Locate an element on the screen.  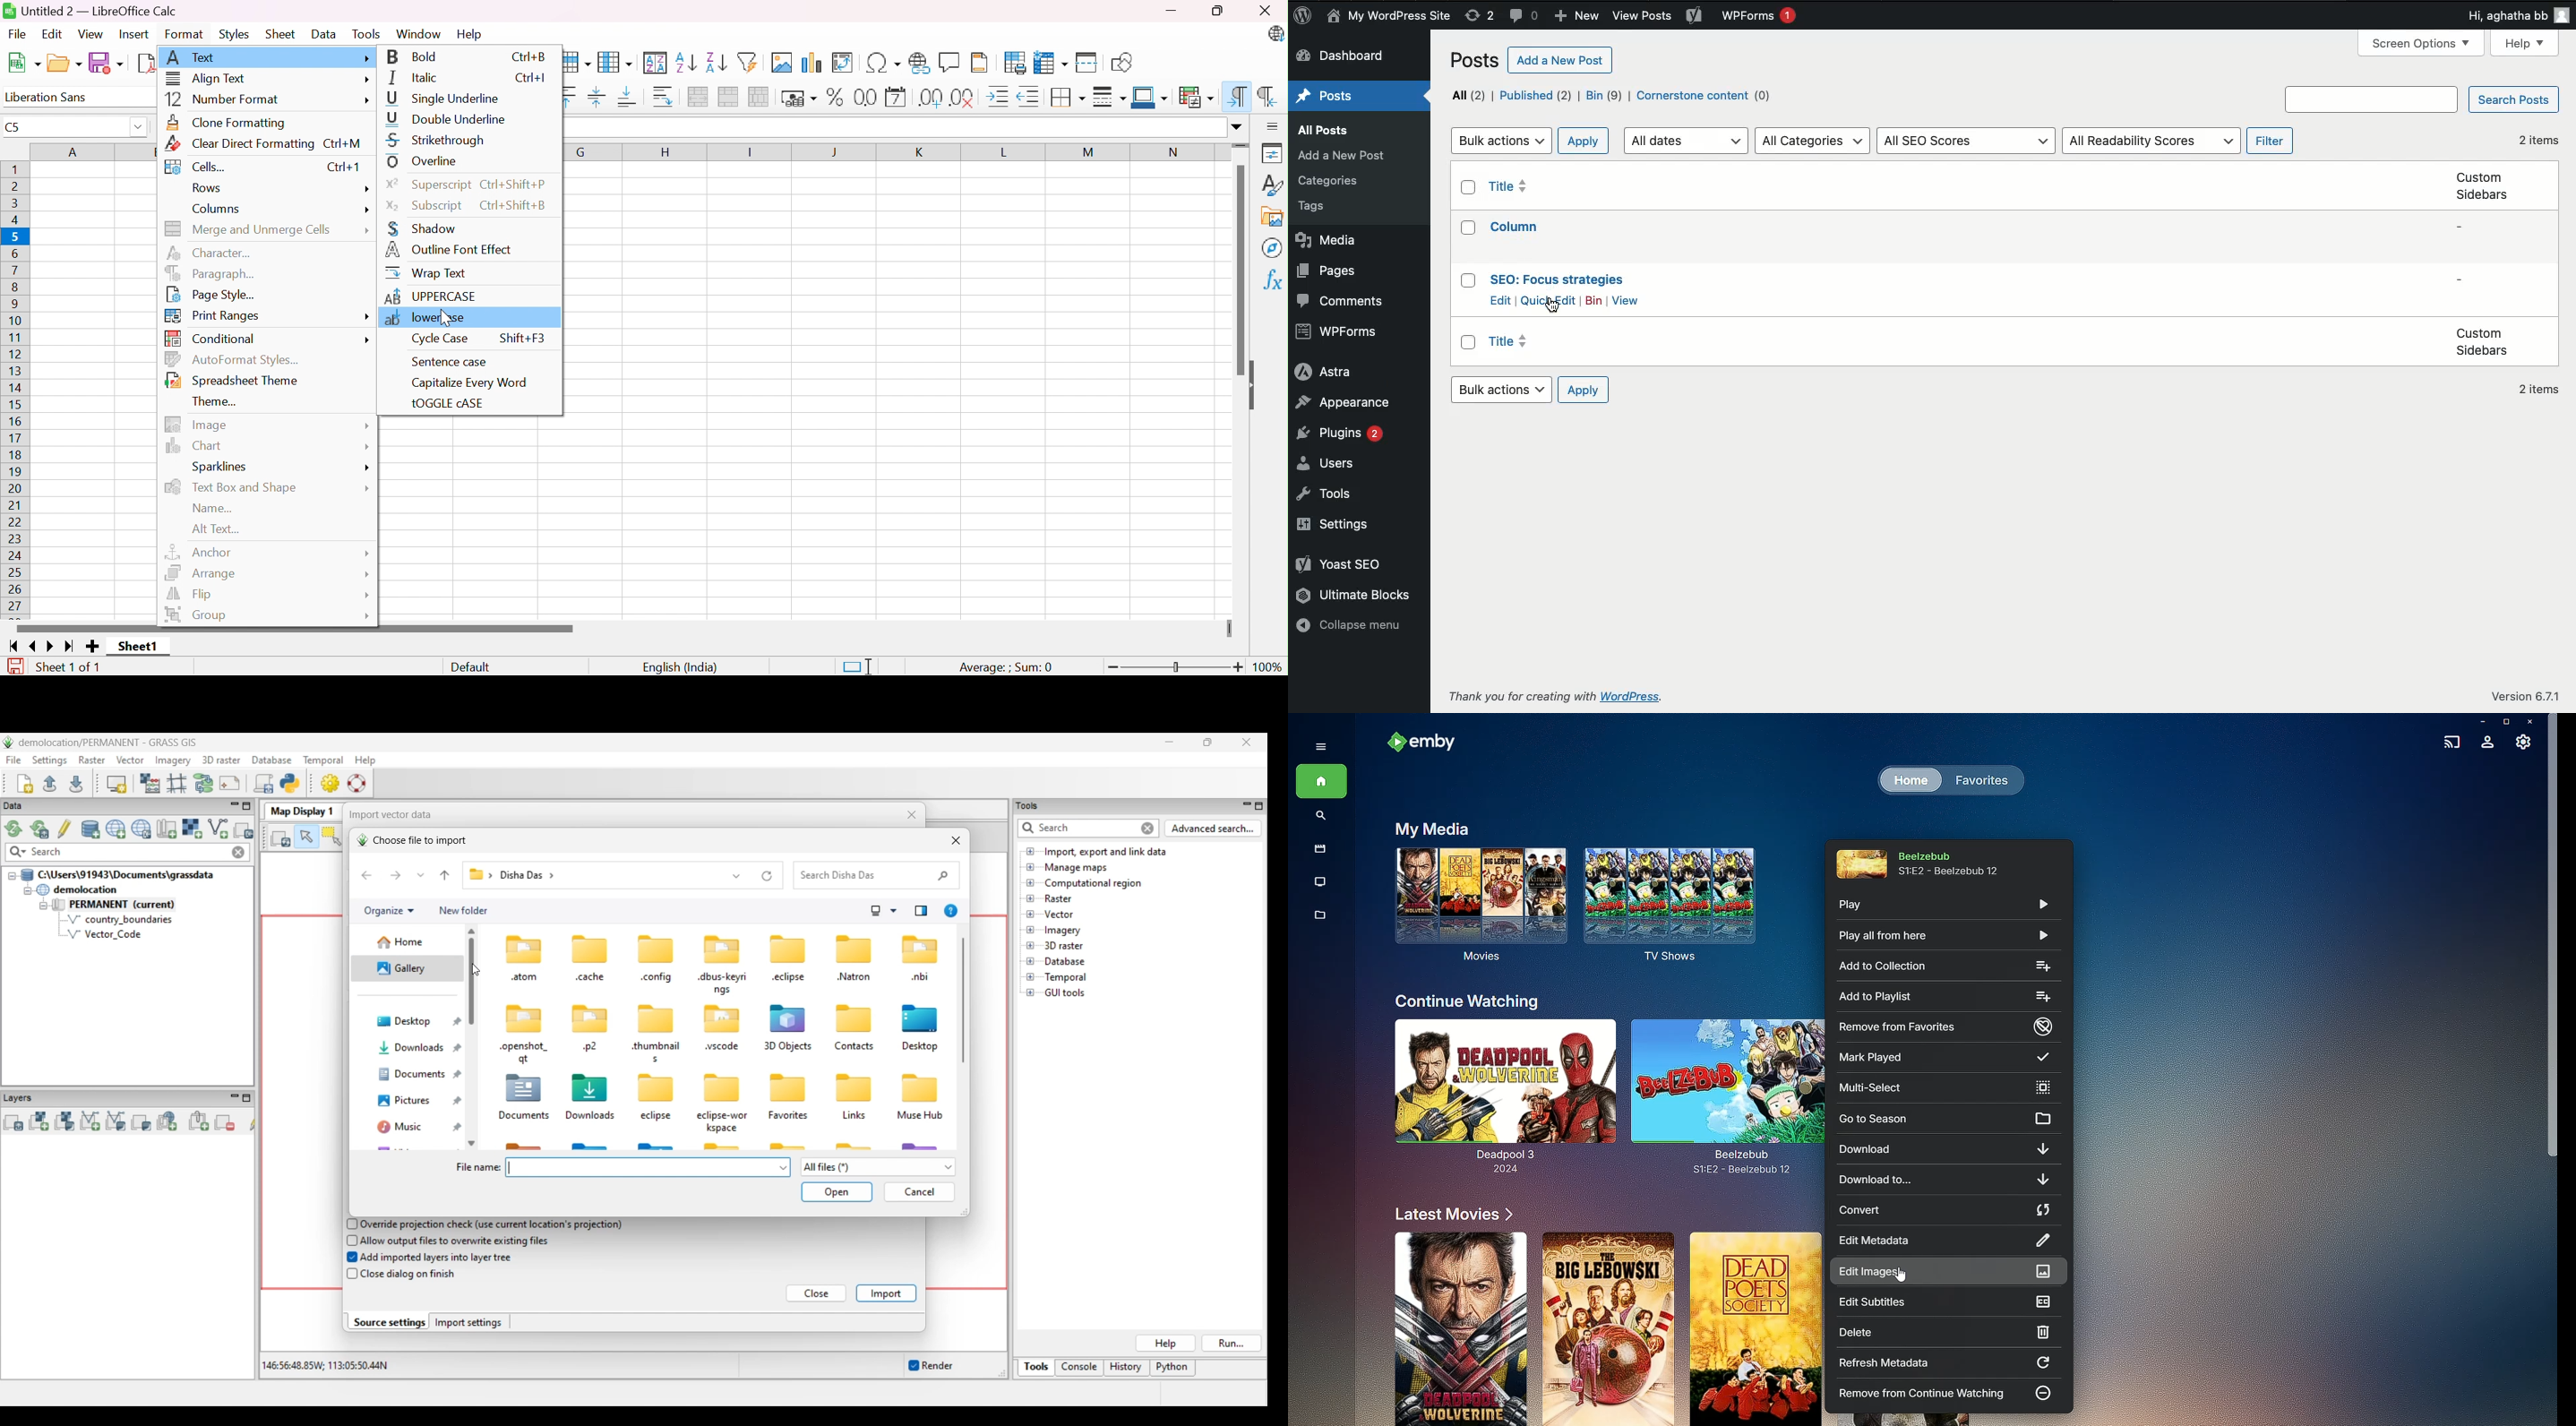
Media is located at coordinates (1324, 241).